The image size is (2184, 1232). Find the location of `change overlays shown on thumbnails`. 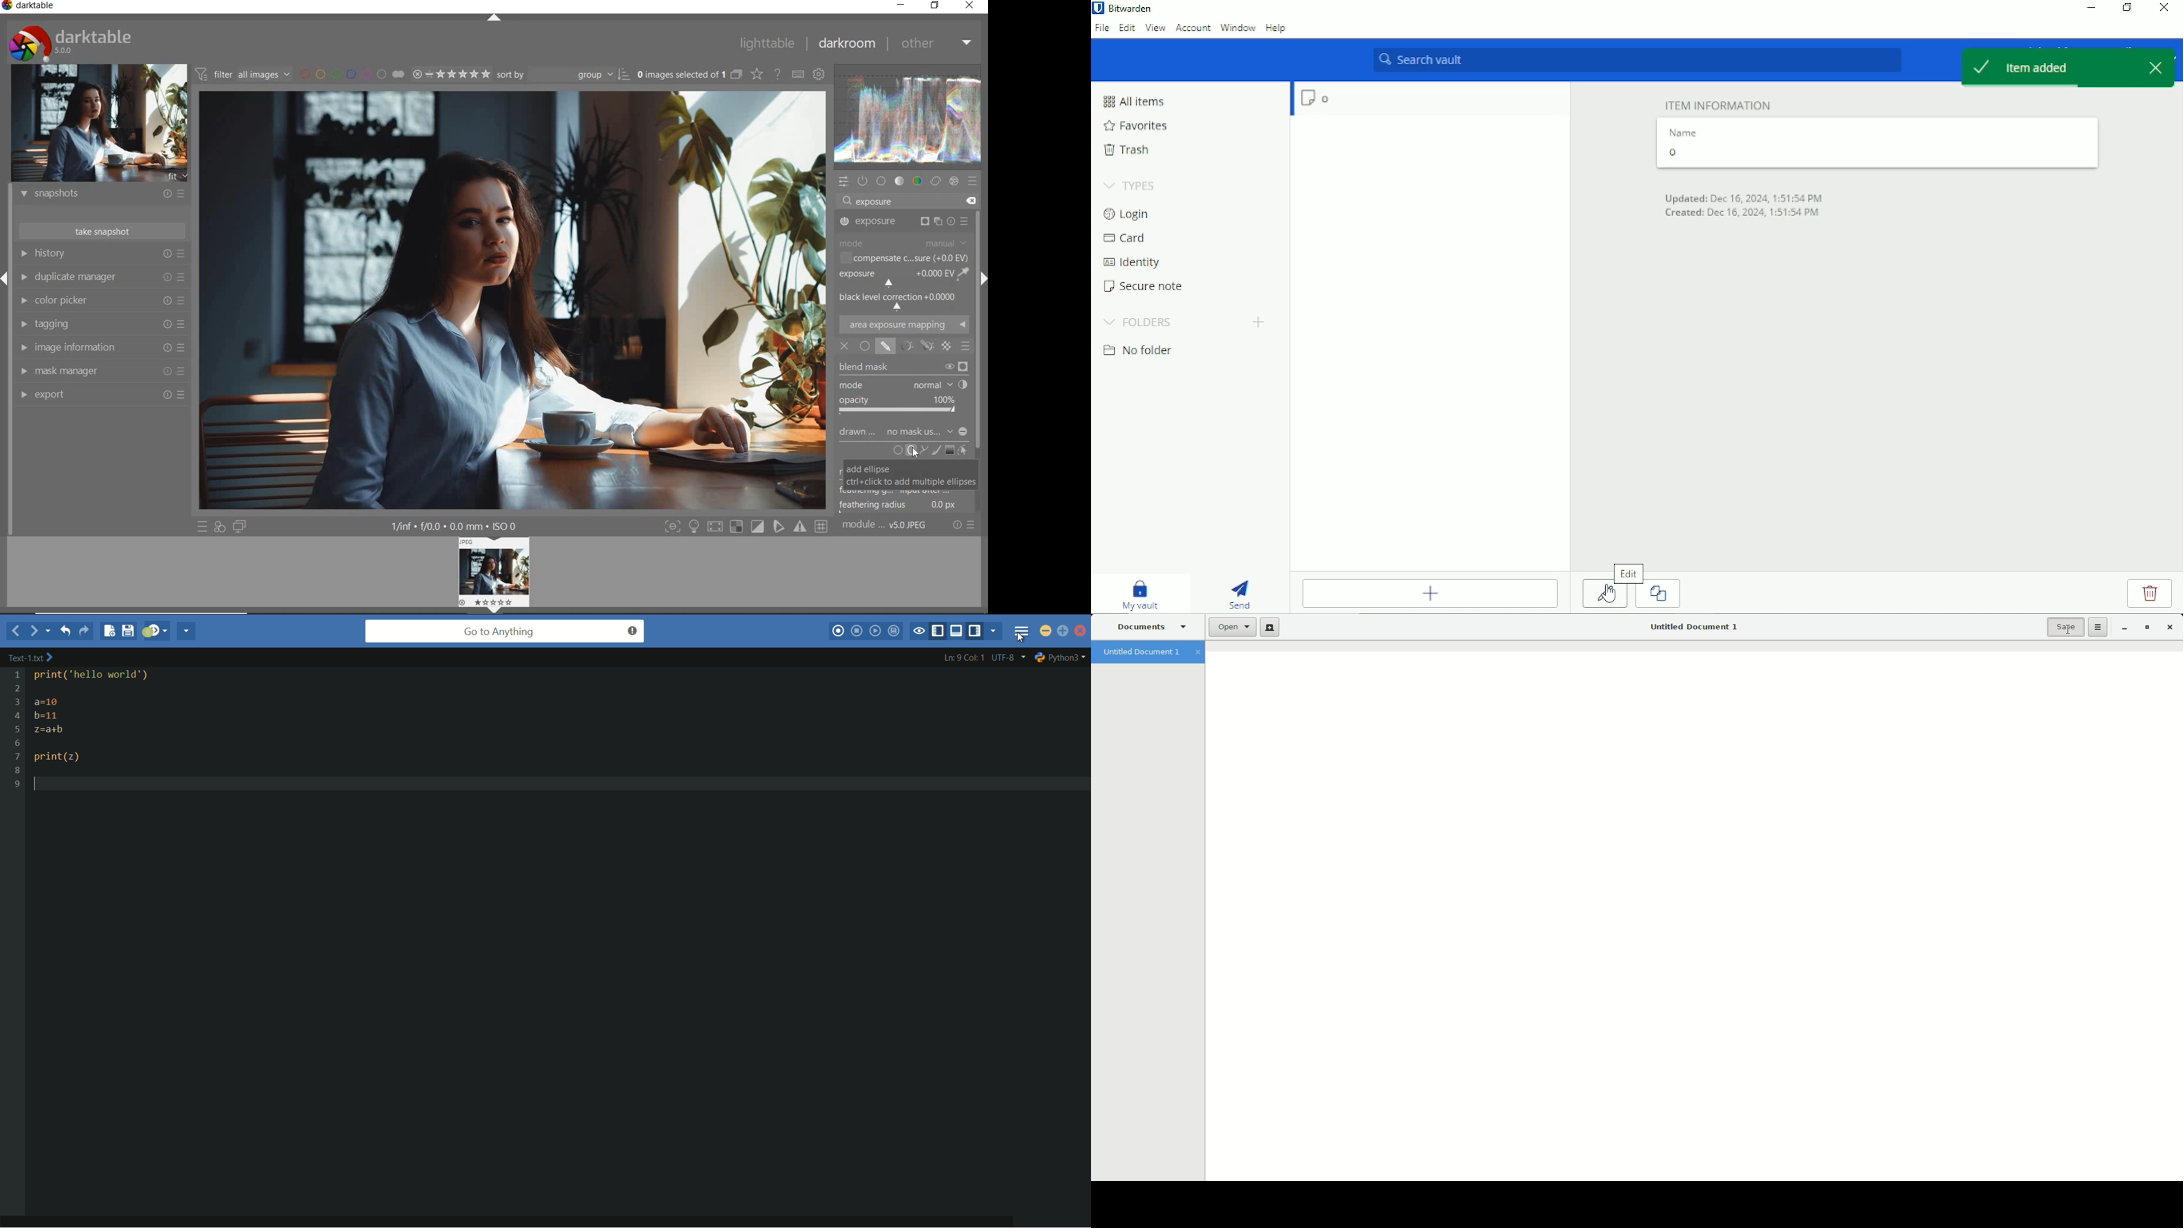

change overlays shown on thumbnails is located at coordinates (756, 74).